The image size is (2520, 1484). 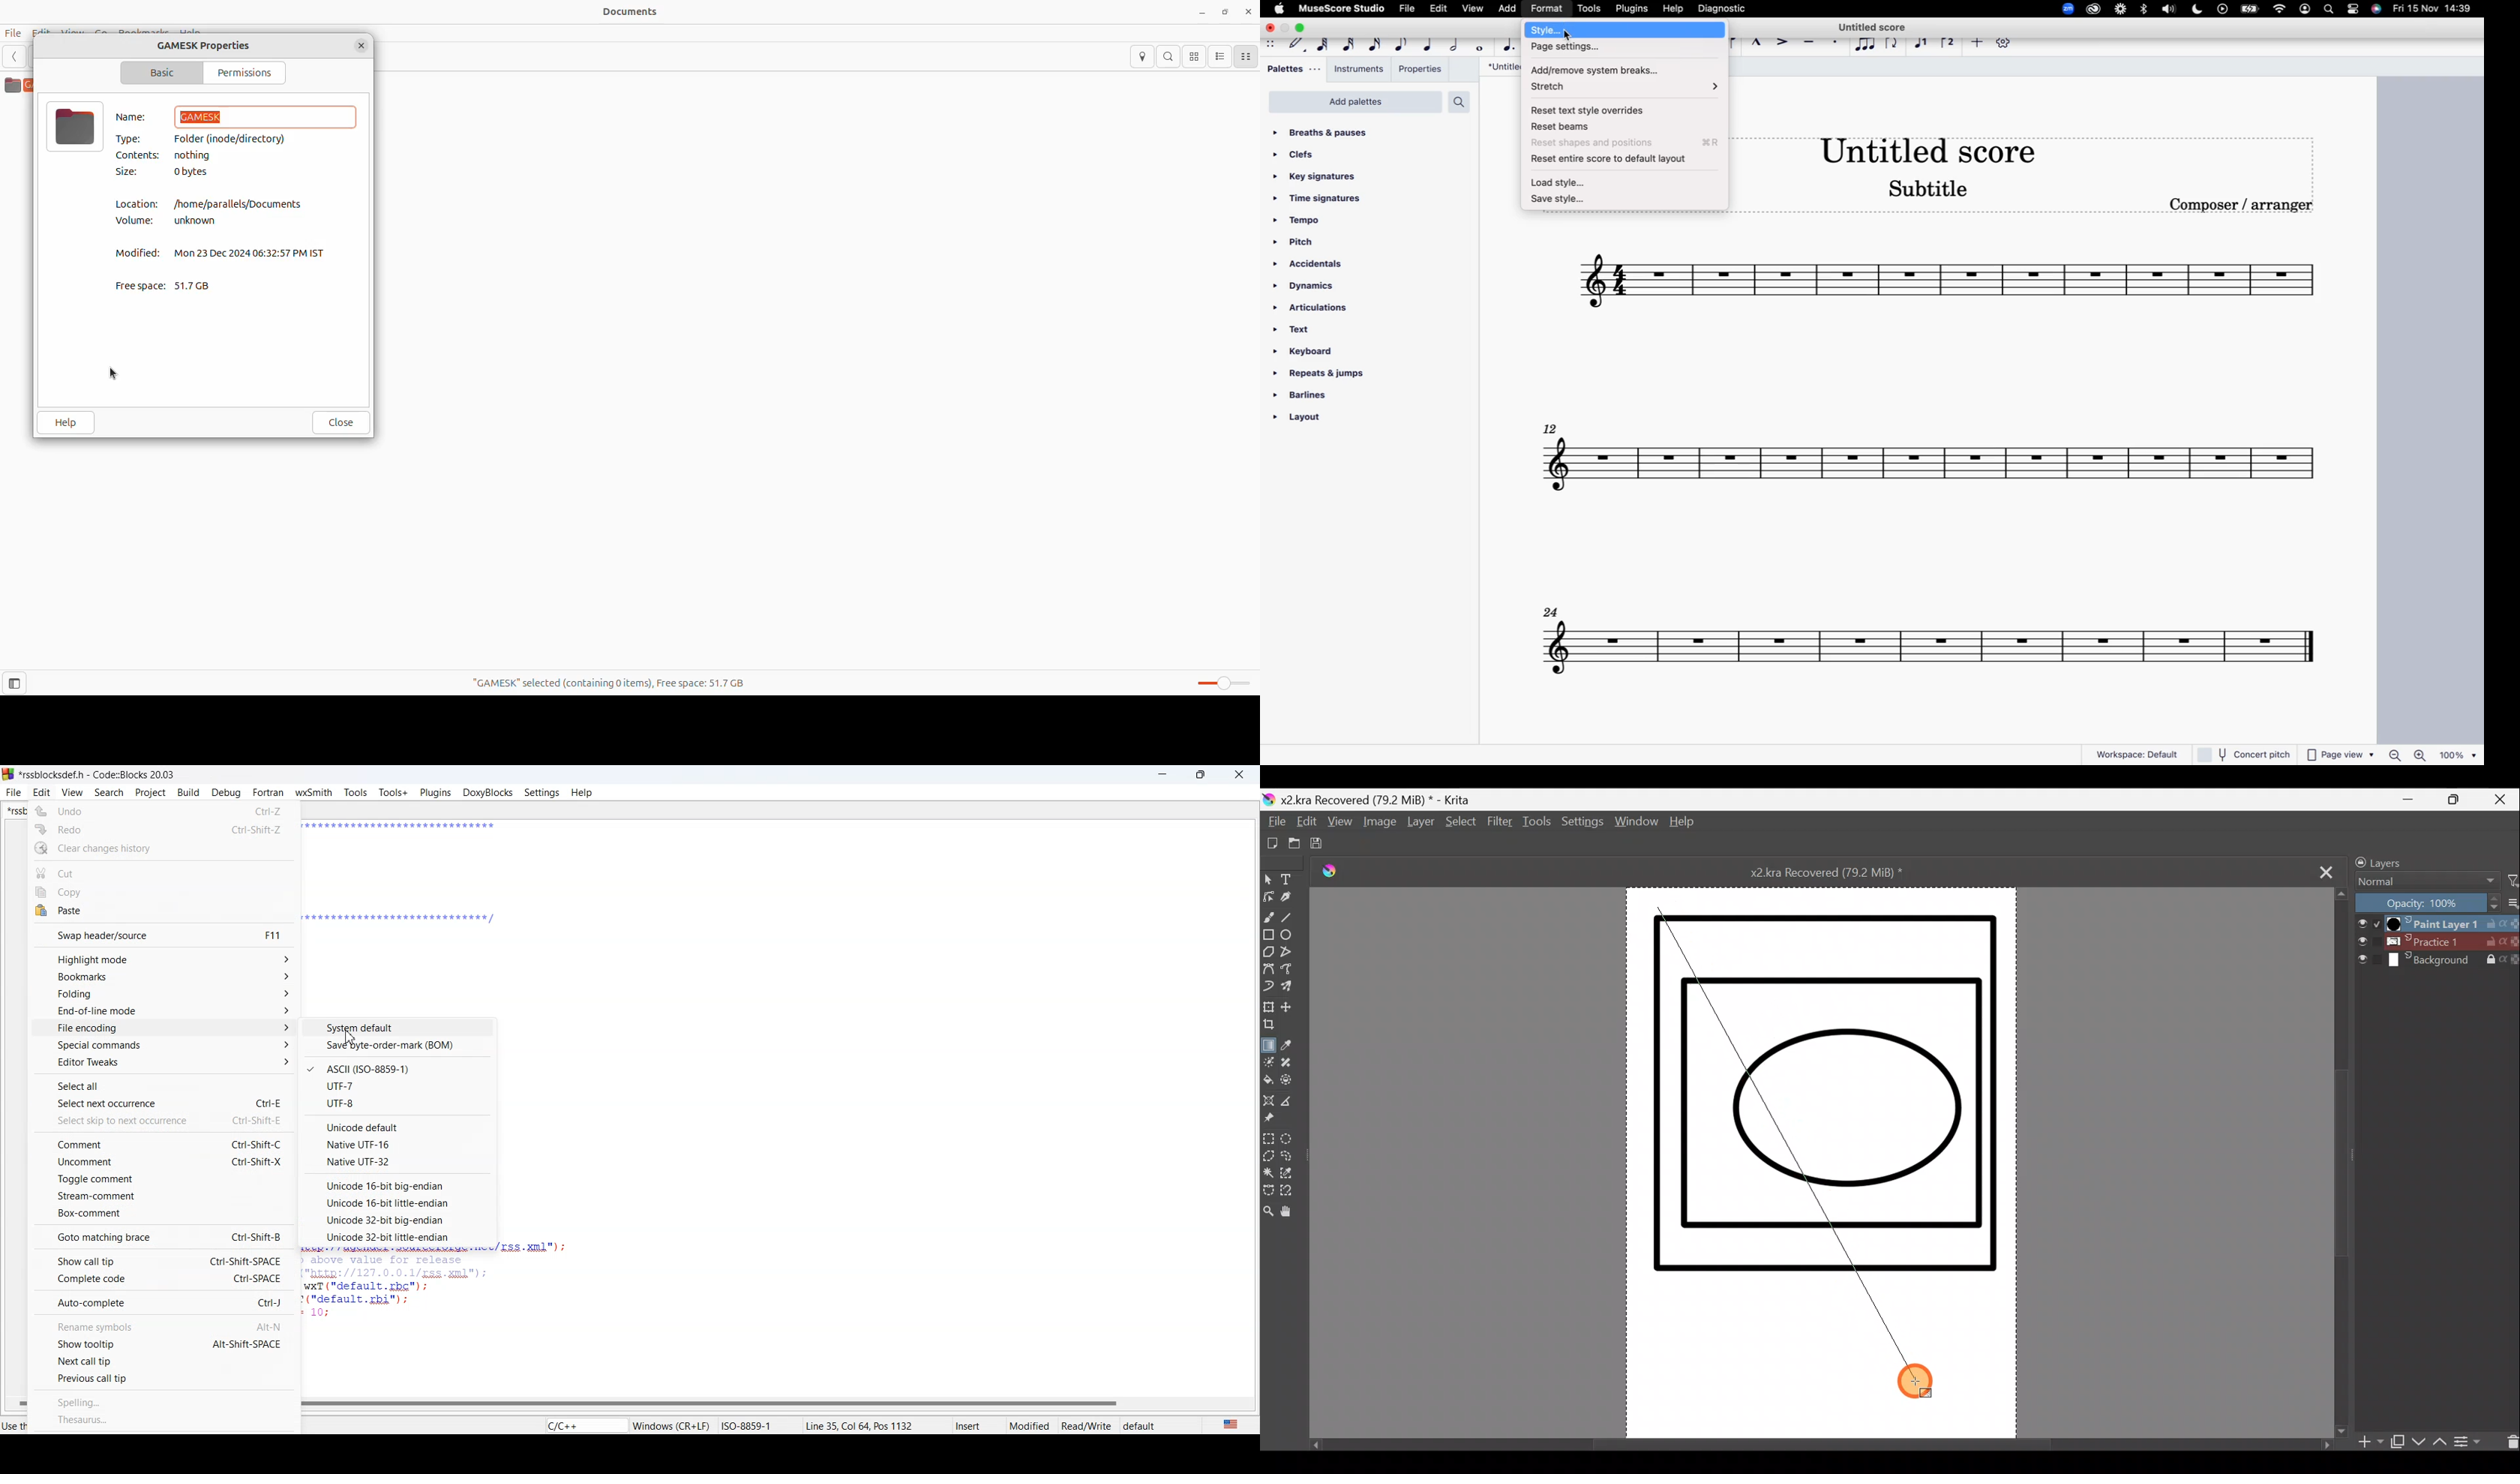 I want to click on breaths & pauses, so click(x=1328, y=130).